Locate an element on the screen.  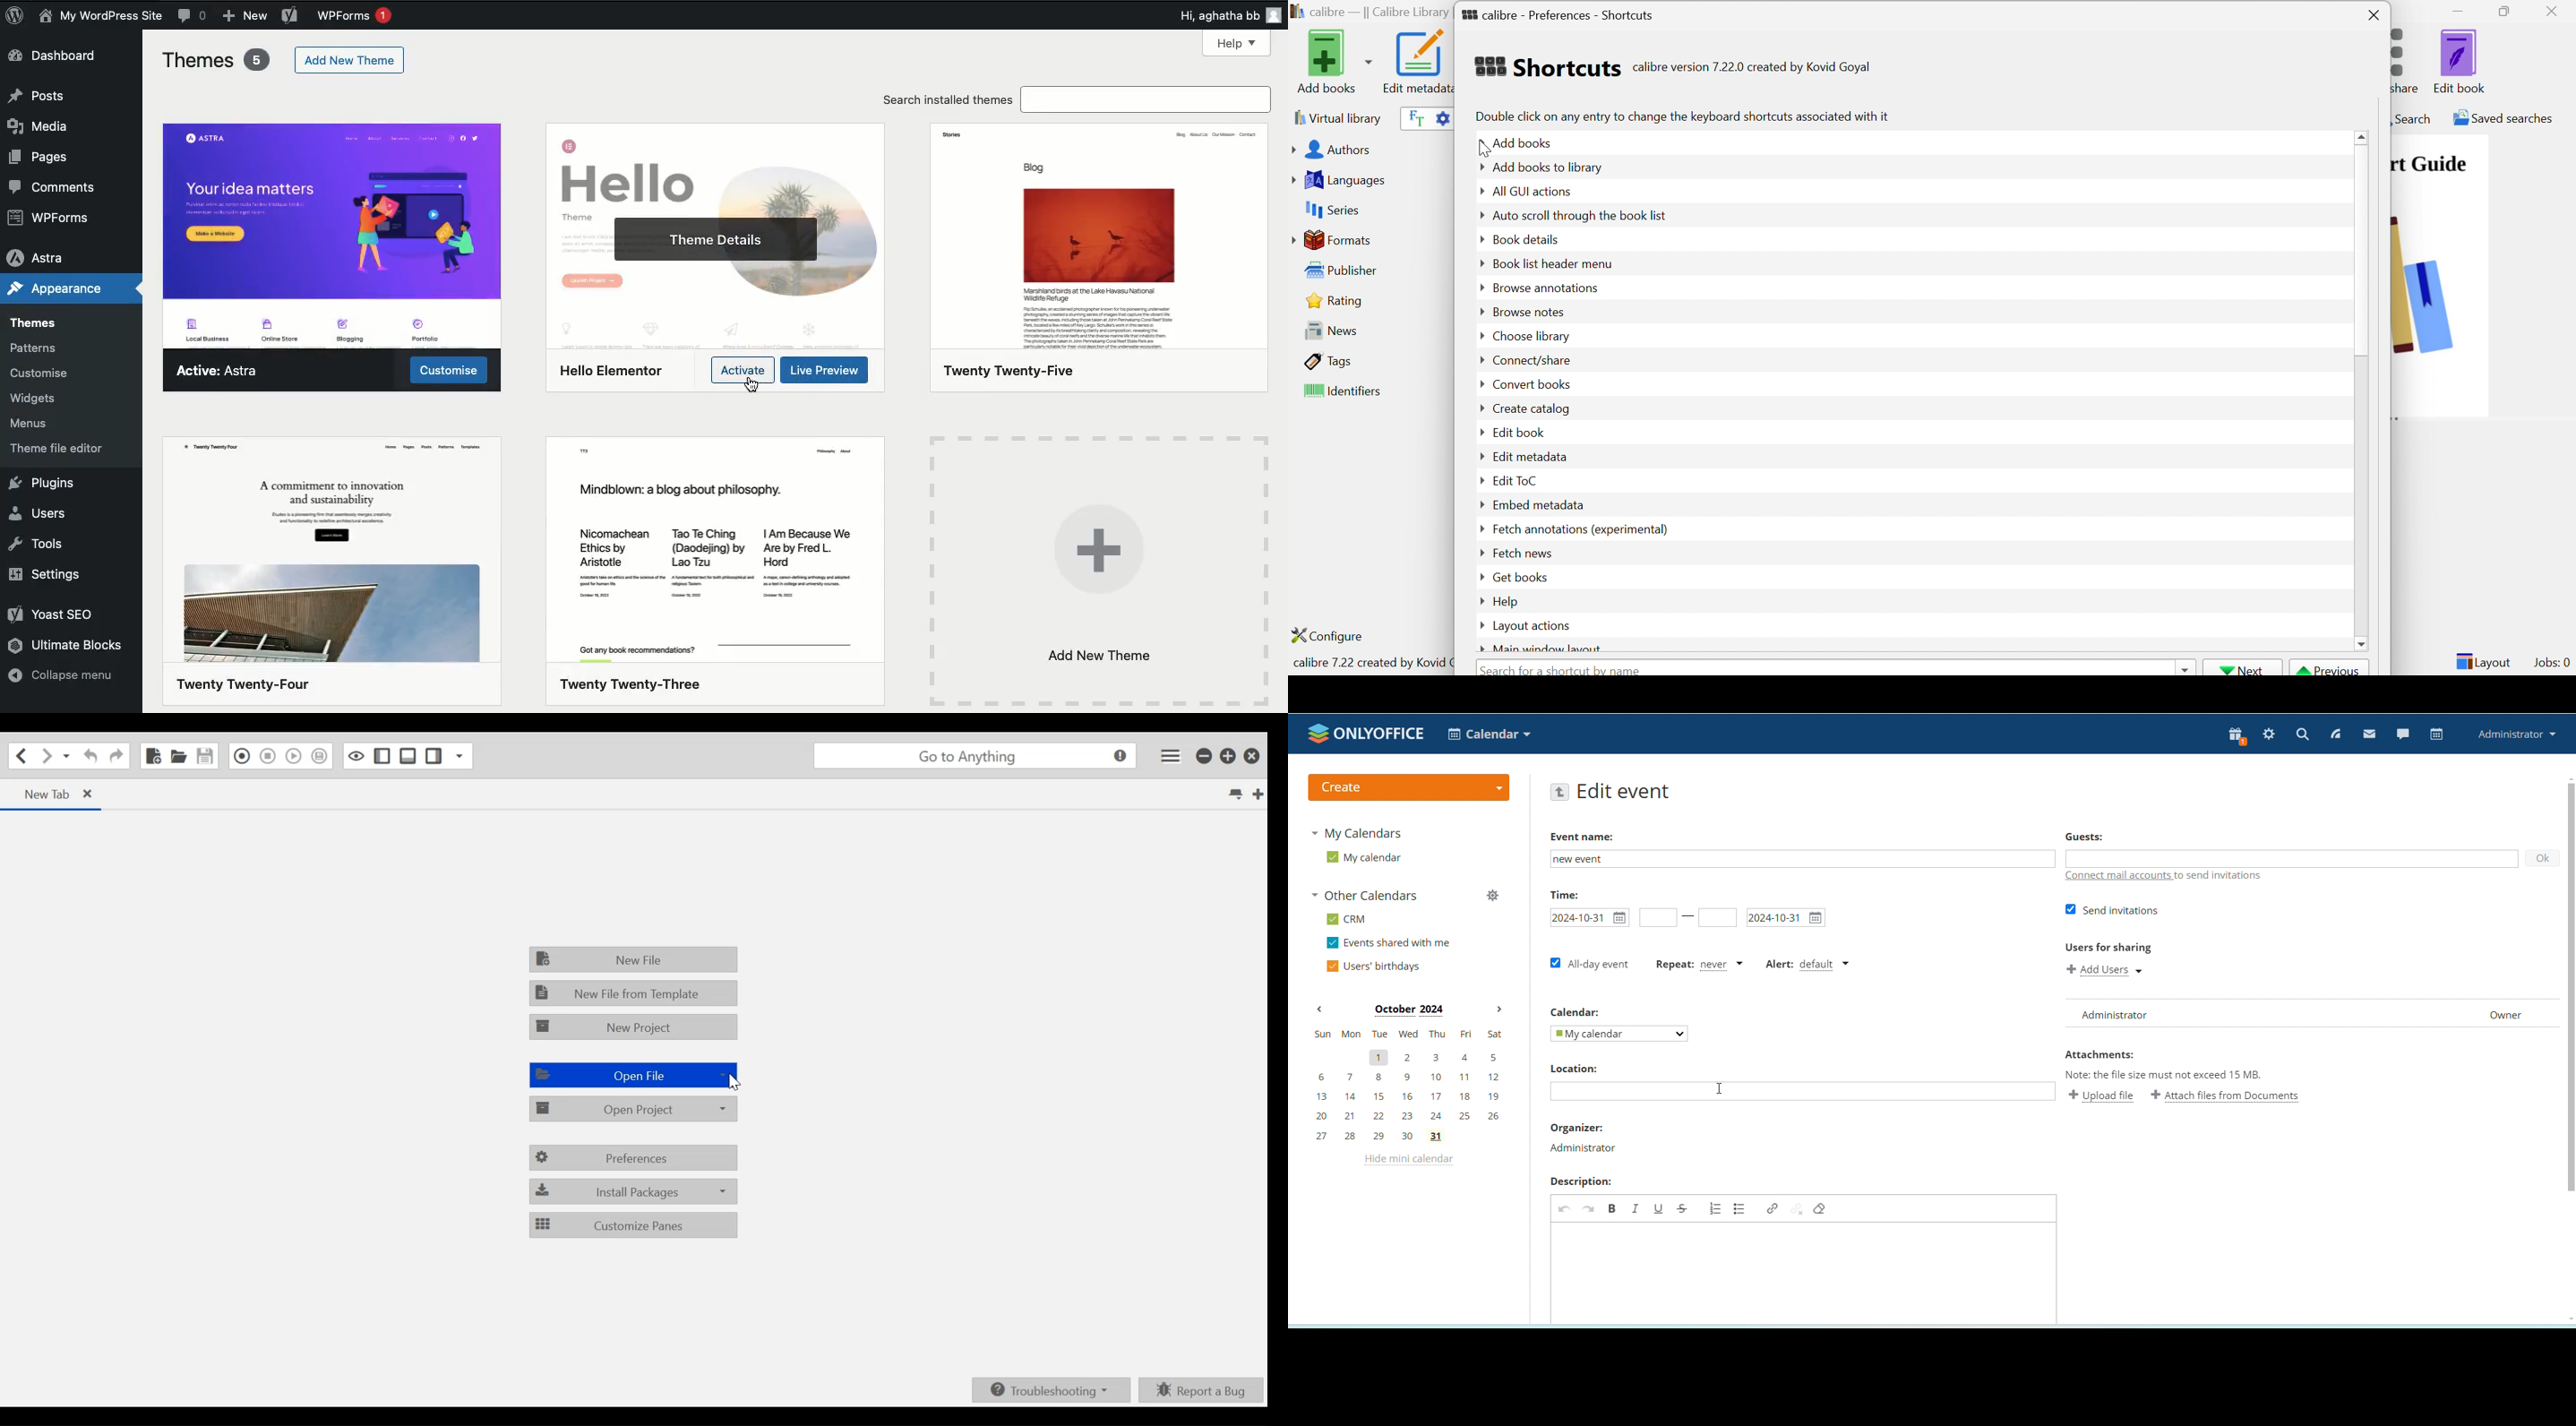
2025 is located at coordinates (1102, 255).